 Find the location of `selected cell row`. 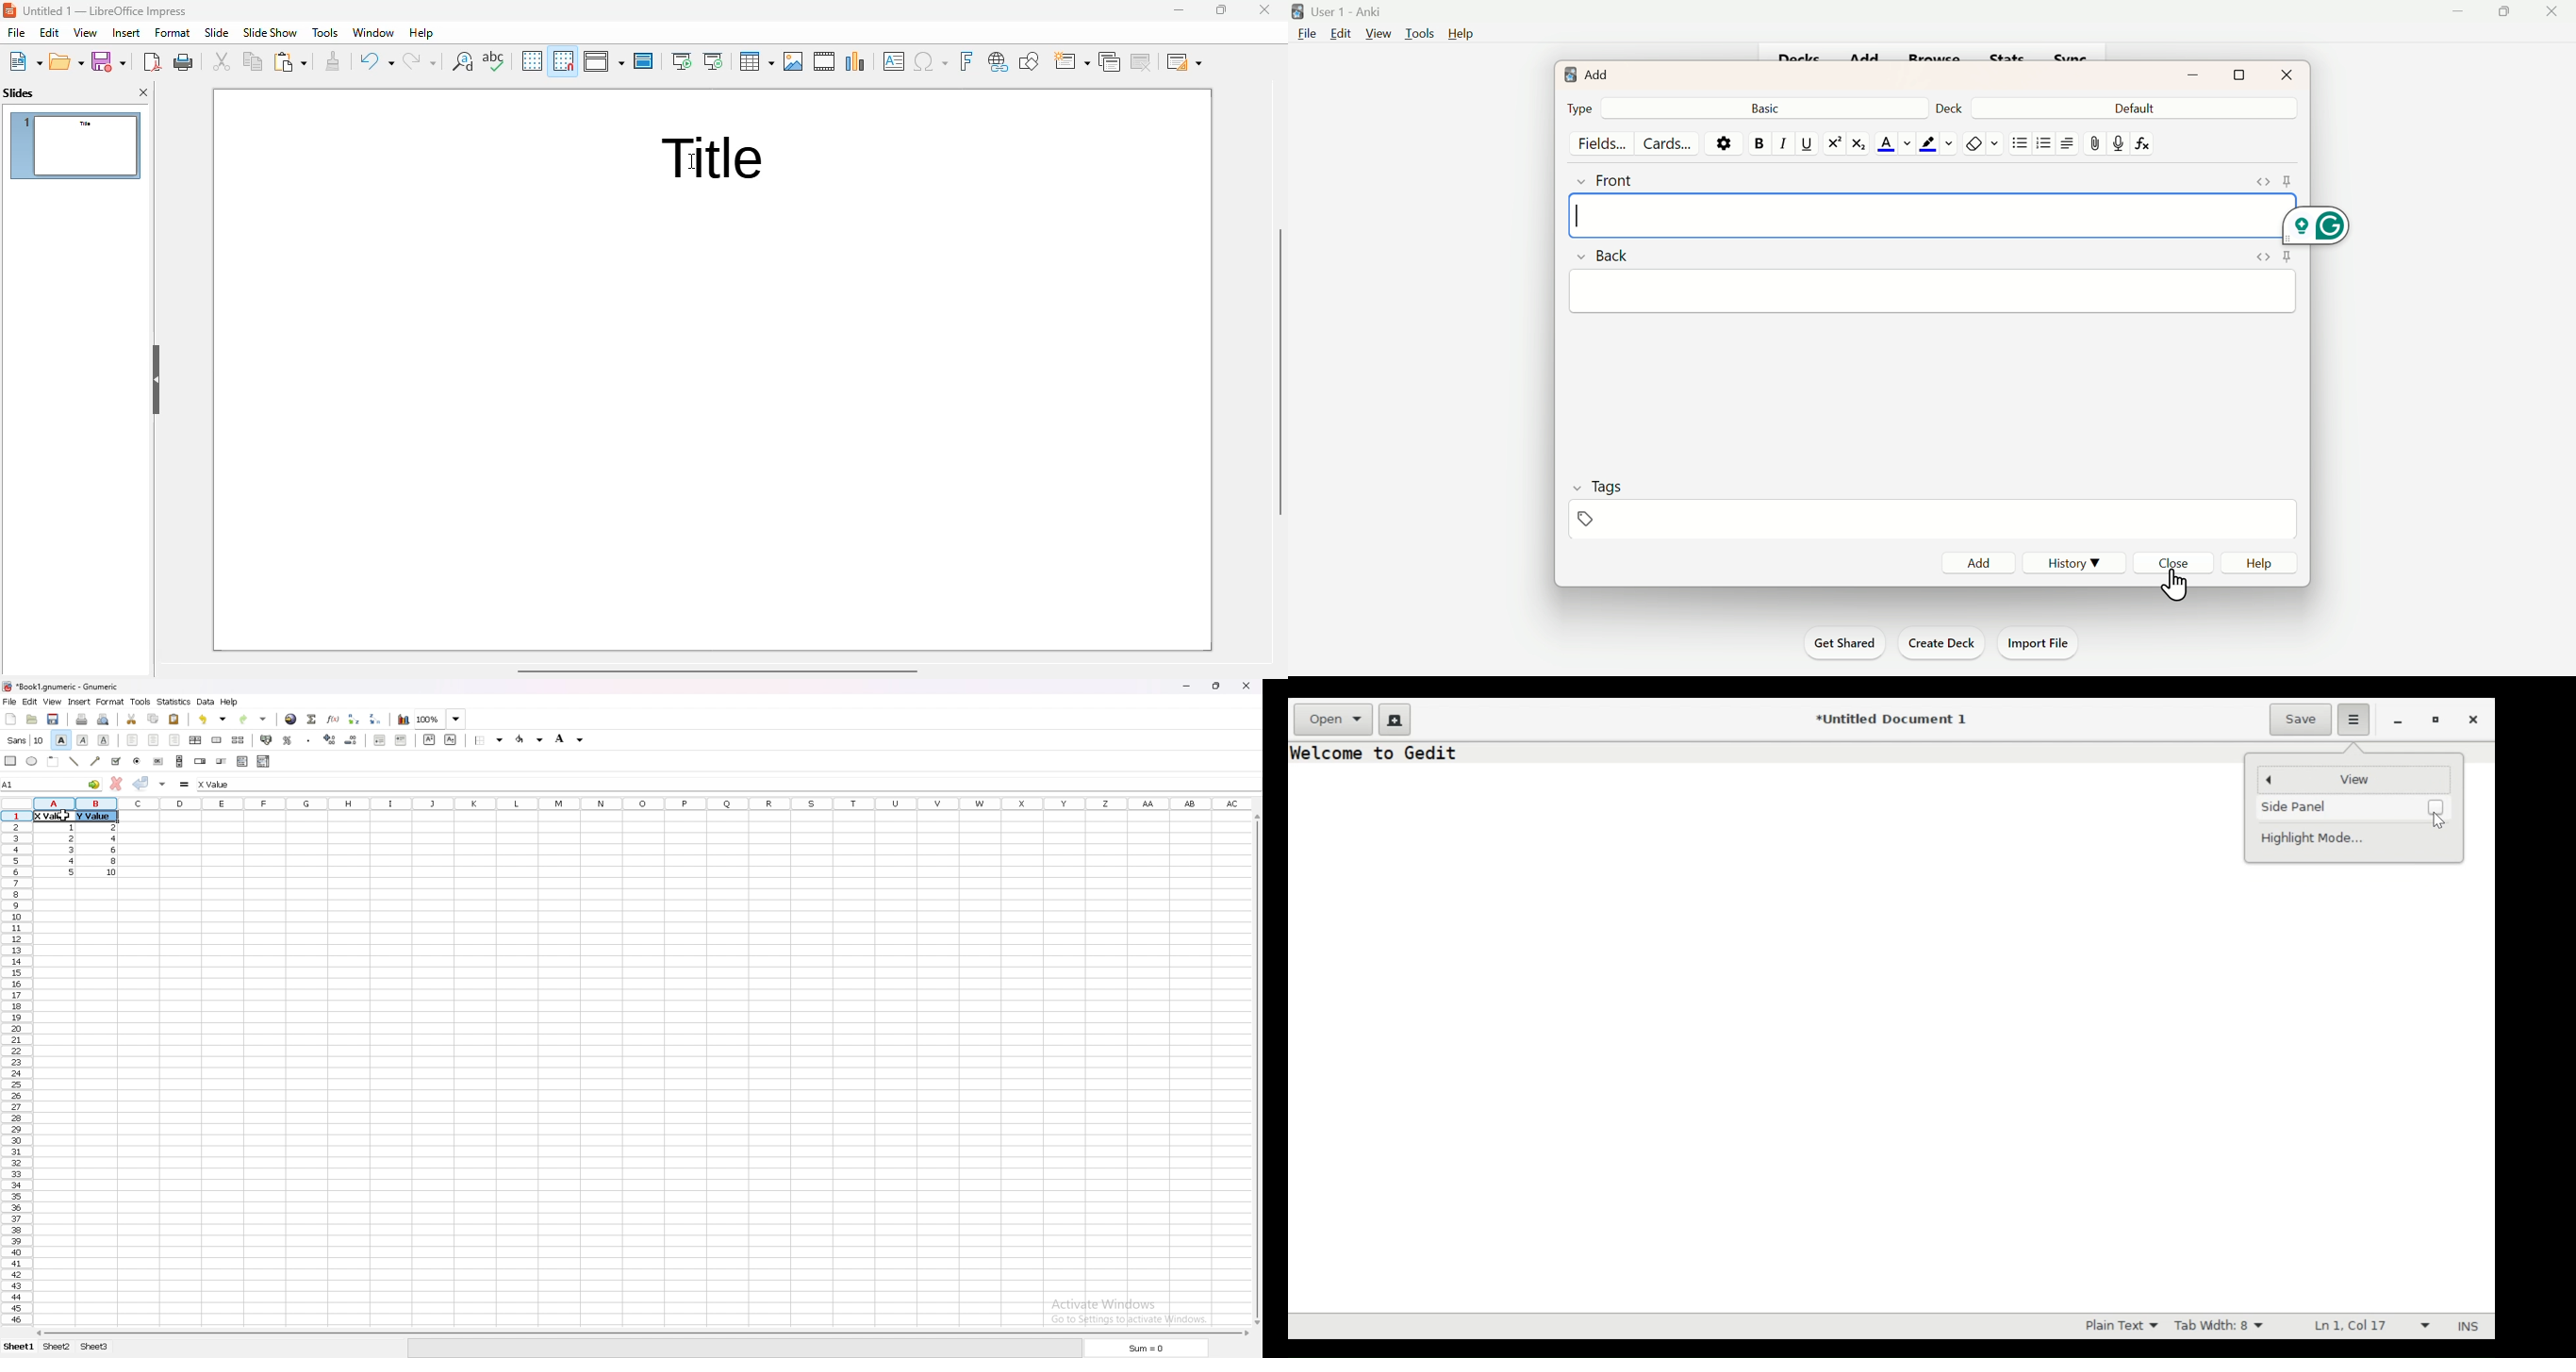

selected cell row is located at coordinates (18, 815).